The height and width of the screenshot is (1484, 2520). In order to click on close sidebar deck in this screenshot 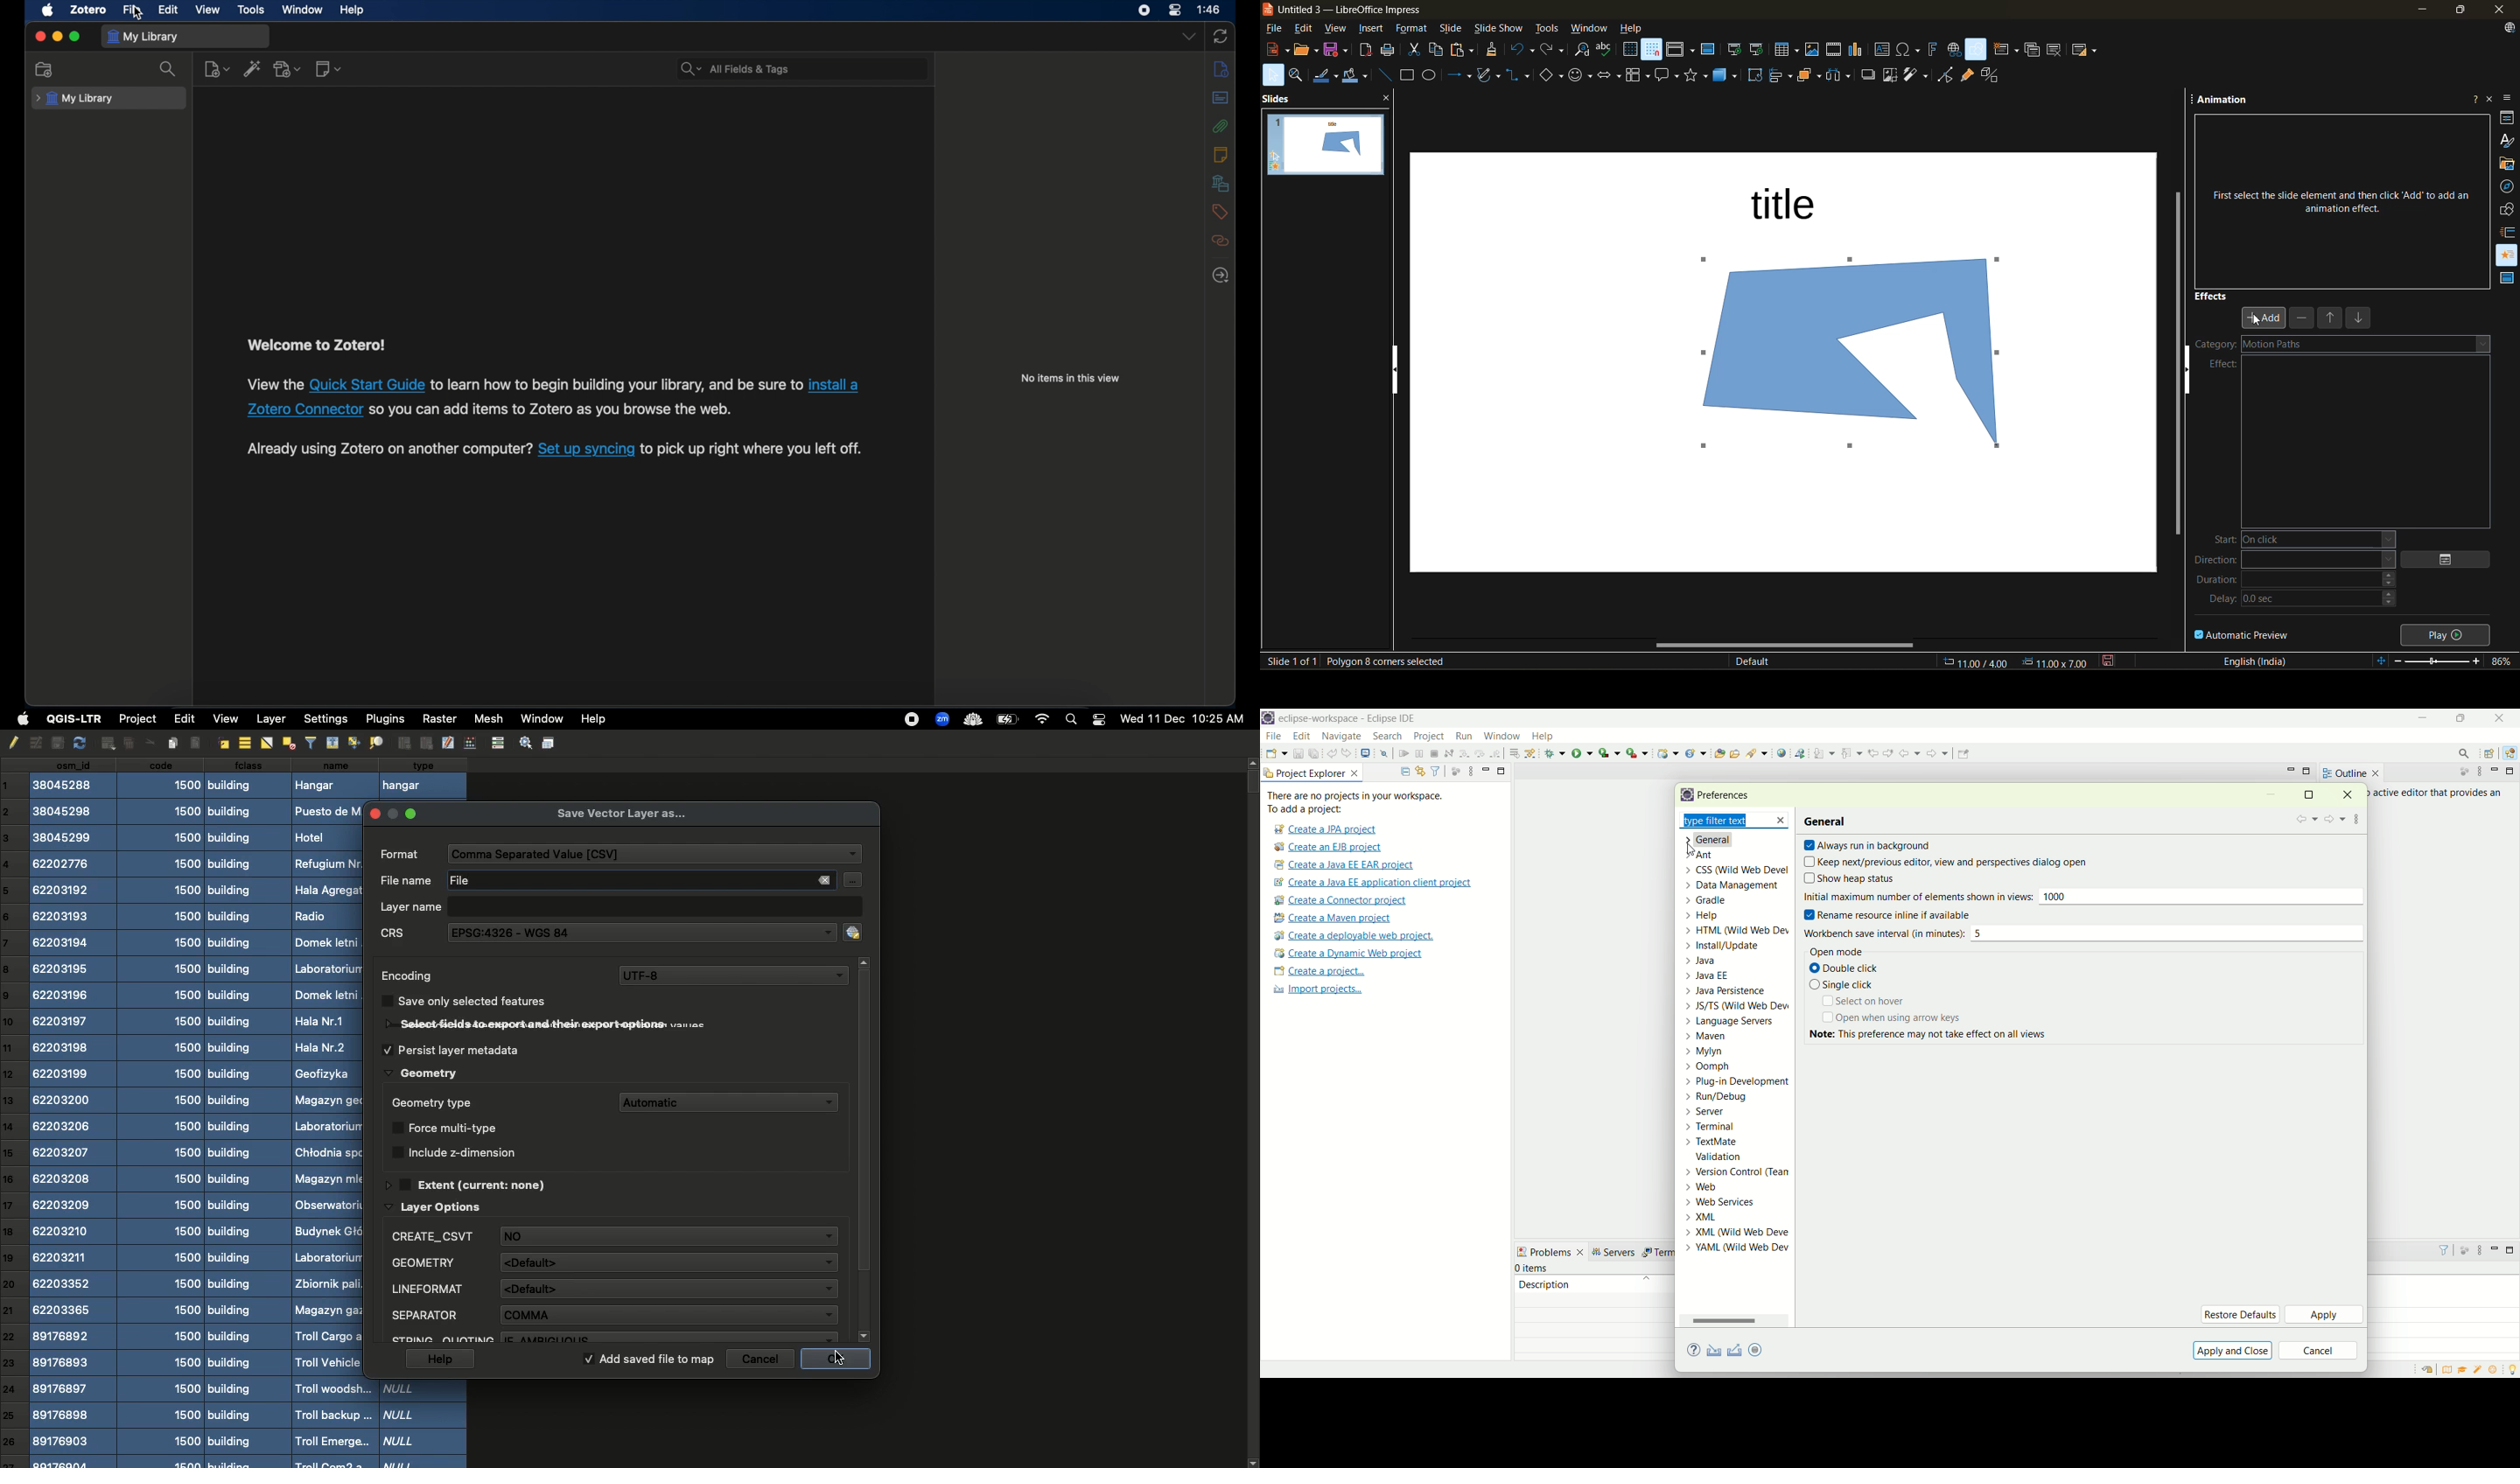, I will do `click(2492, 97)`.